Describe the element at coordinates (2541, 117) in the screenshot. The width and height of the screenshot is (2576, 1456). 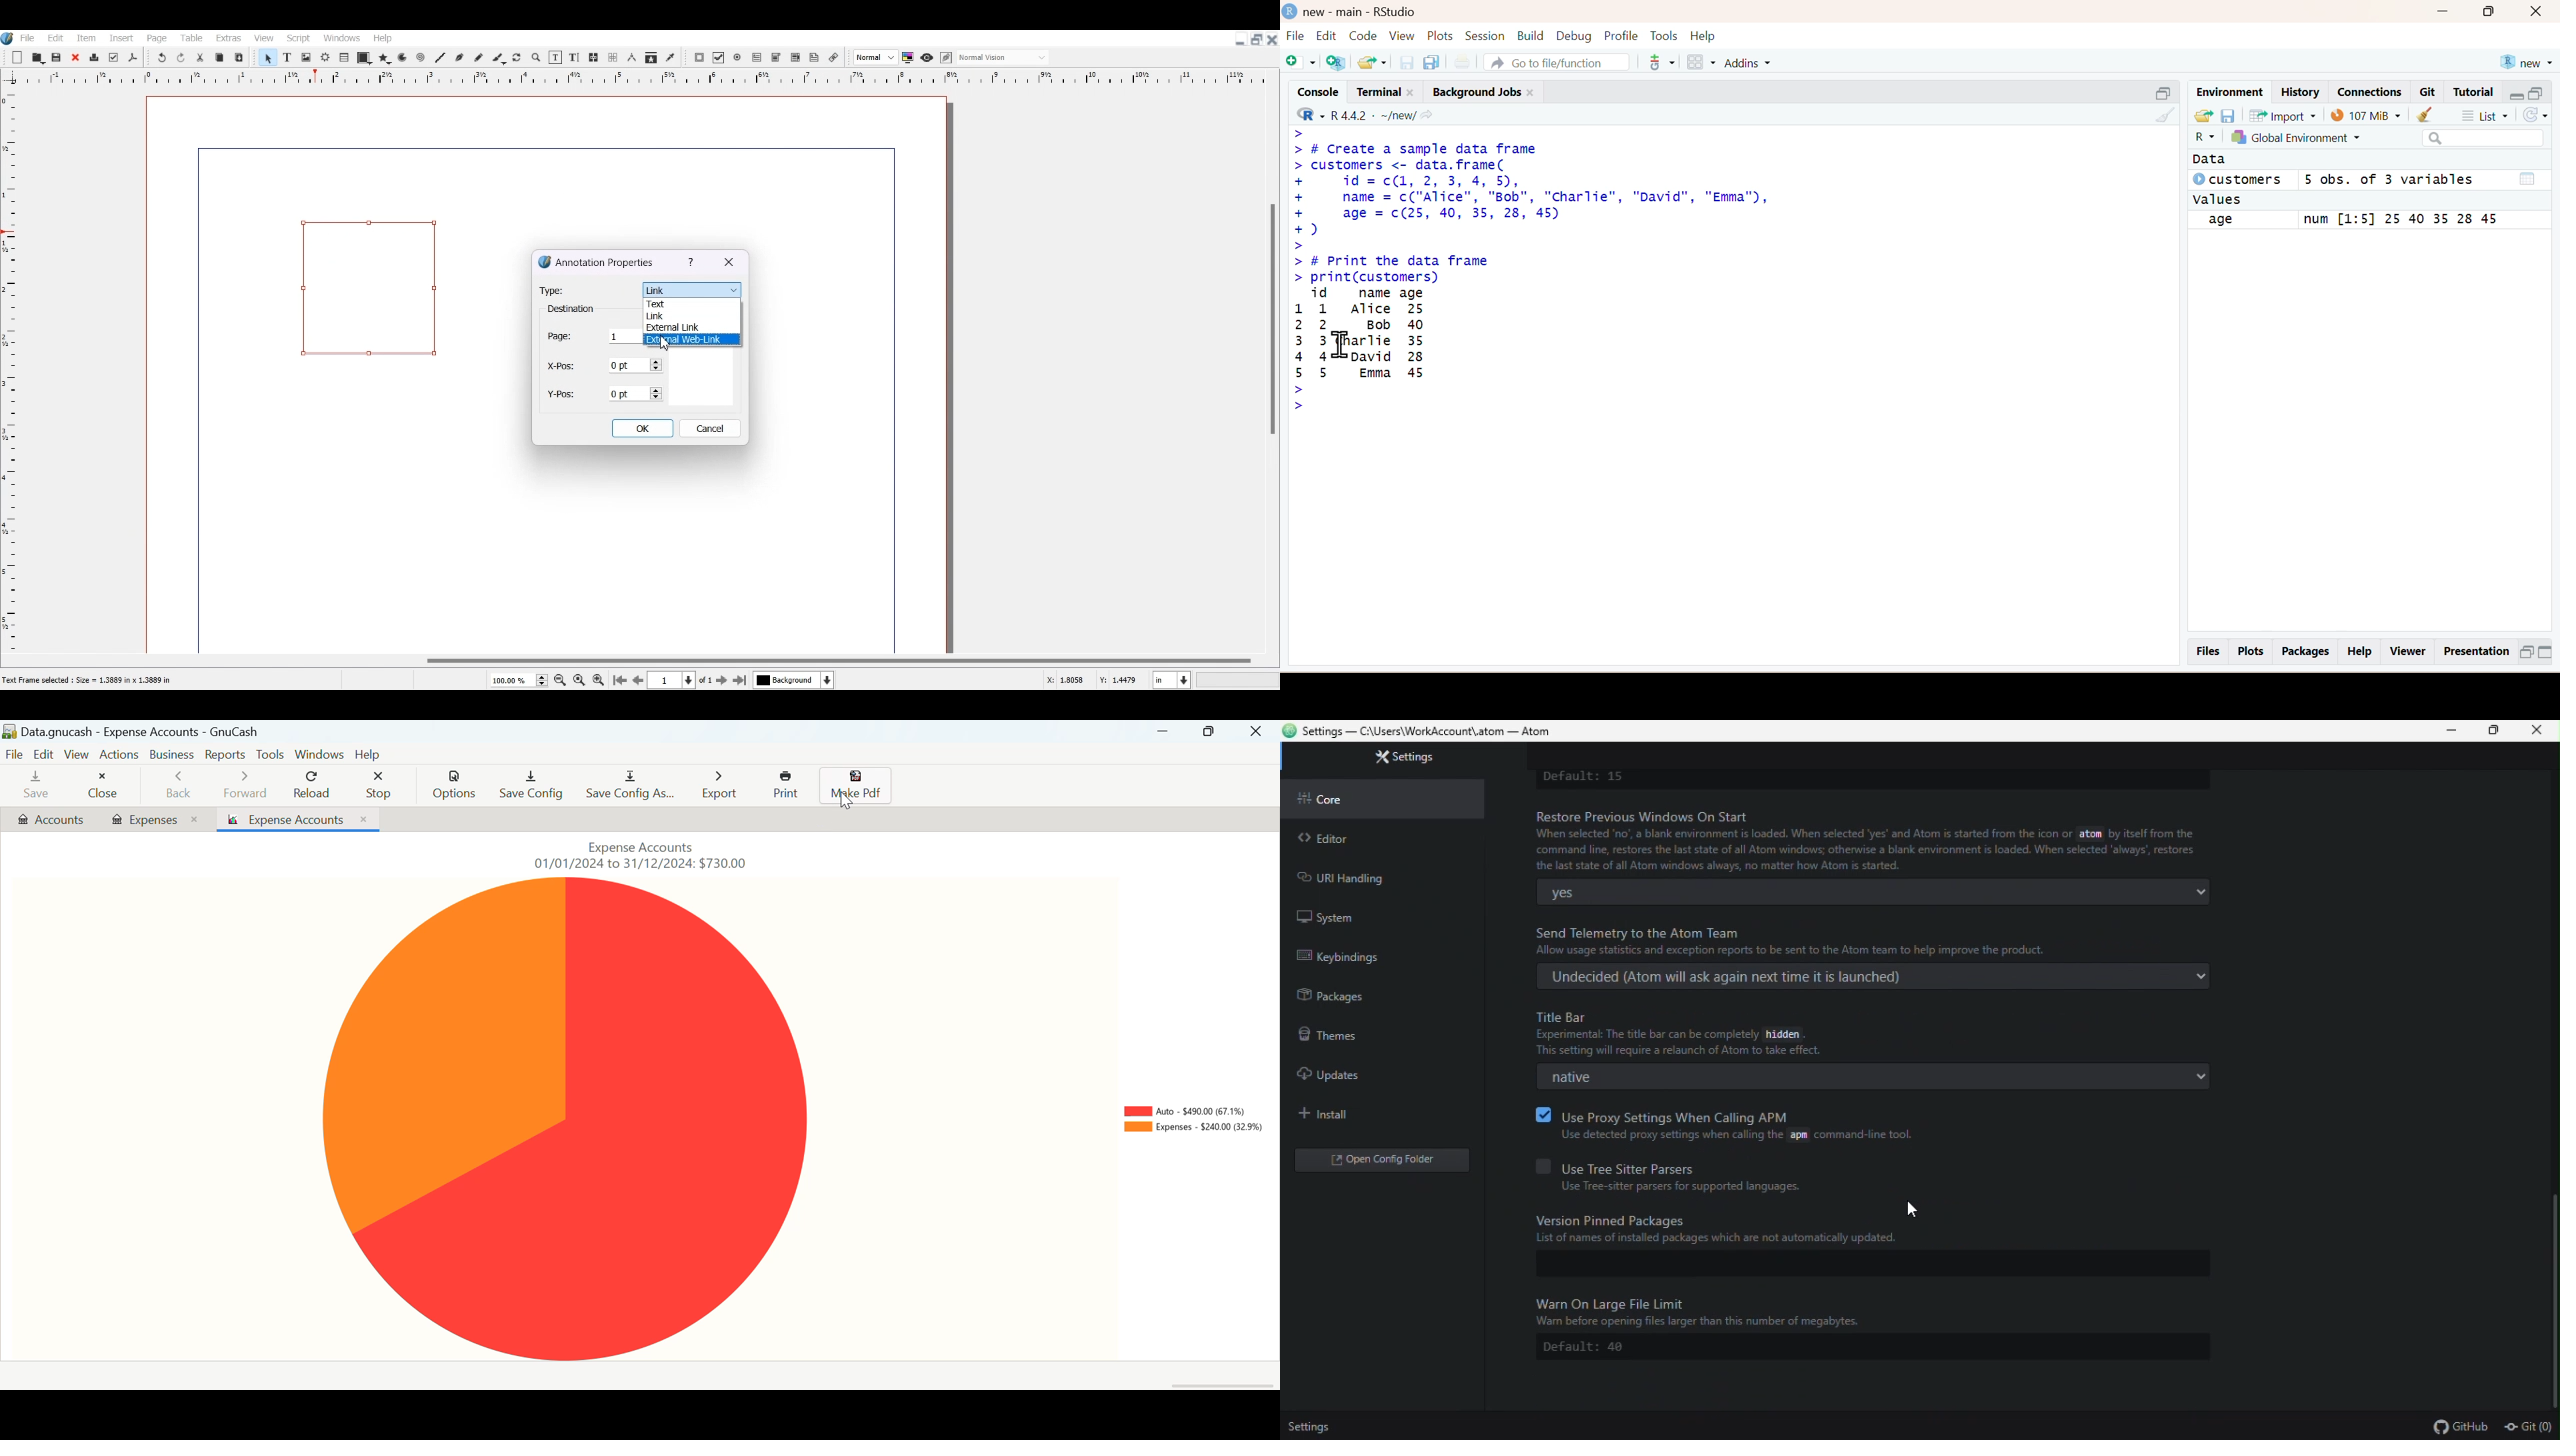
I see `refresh` at that location.